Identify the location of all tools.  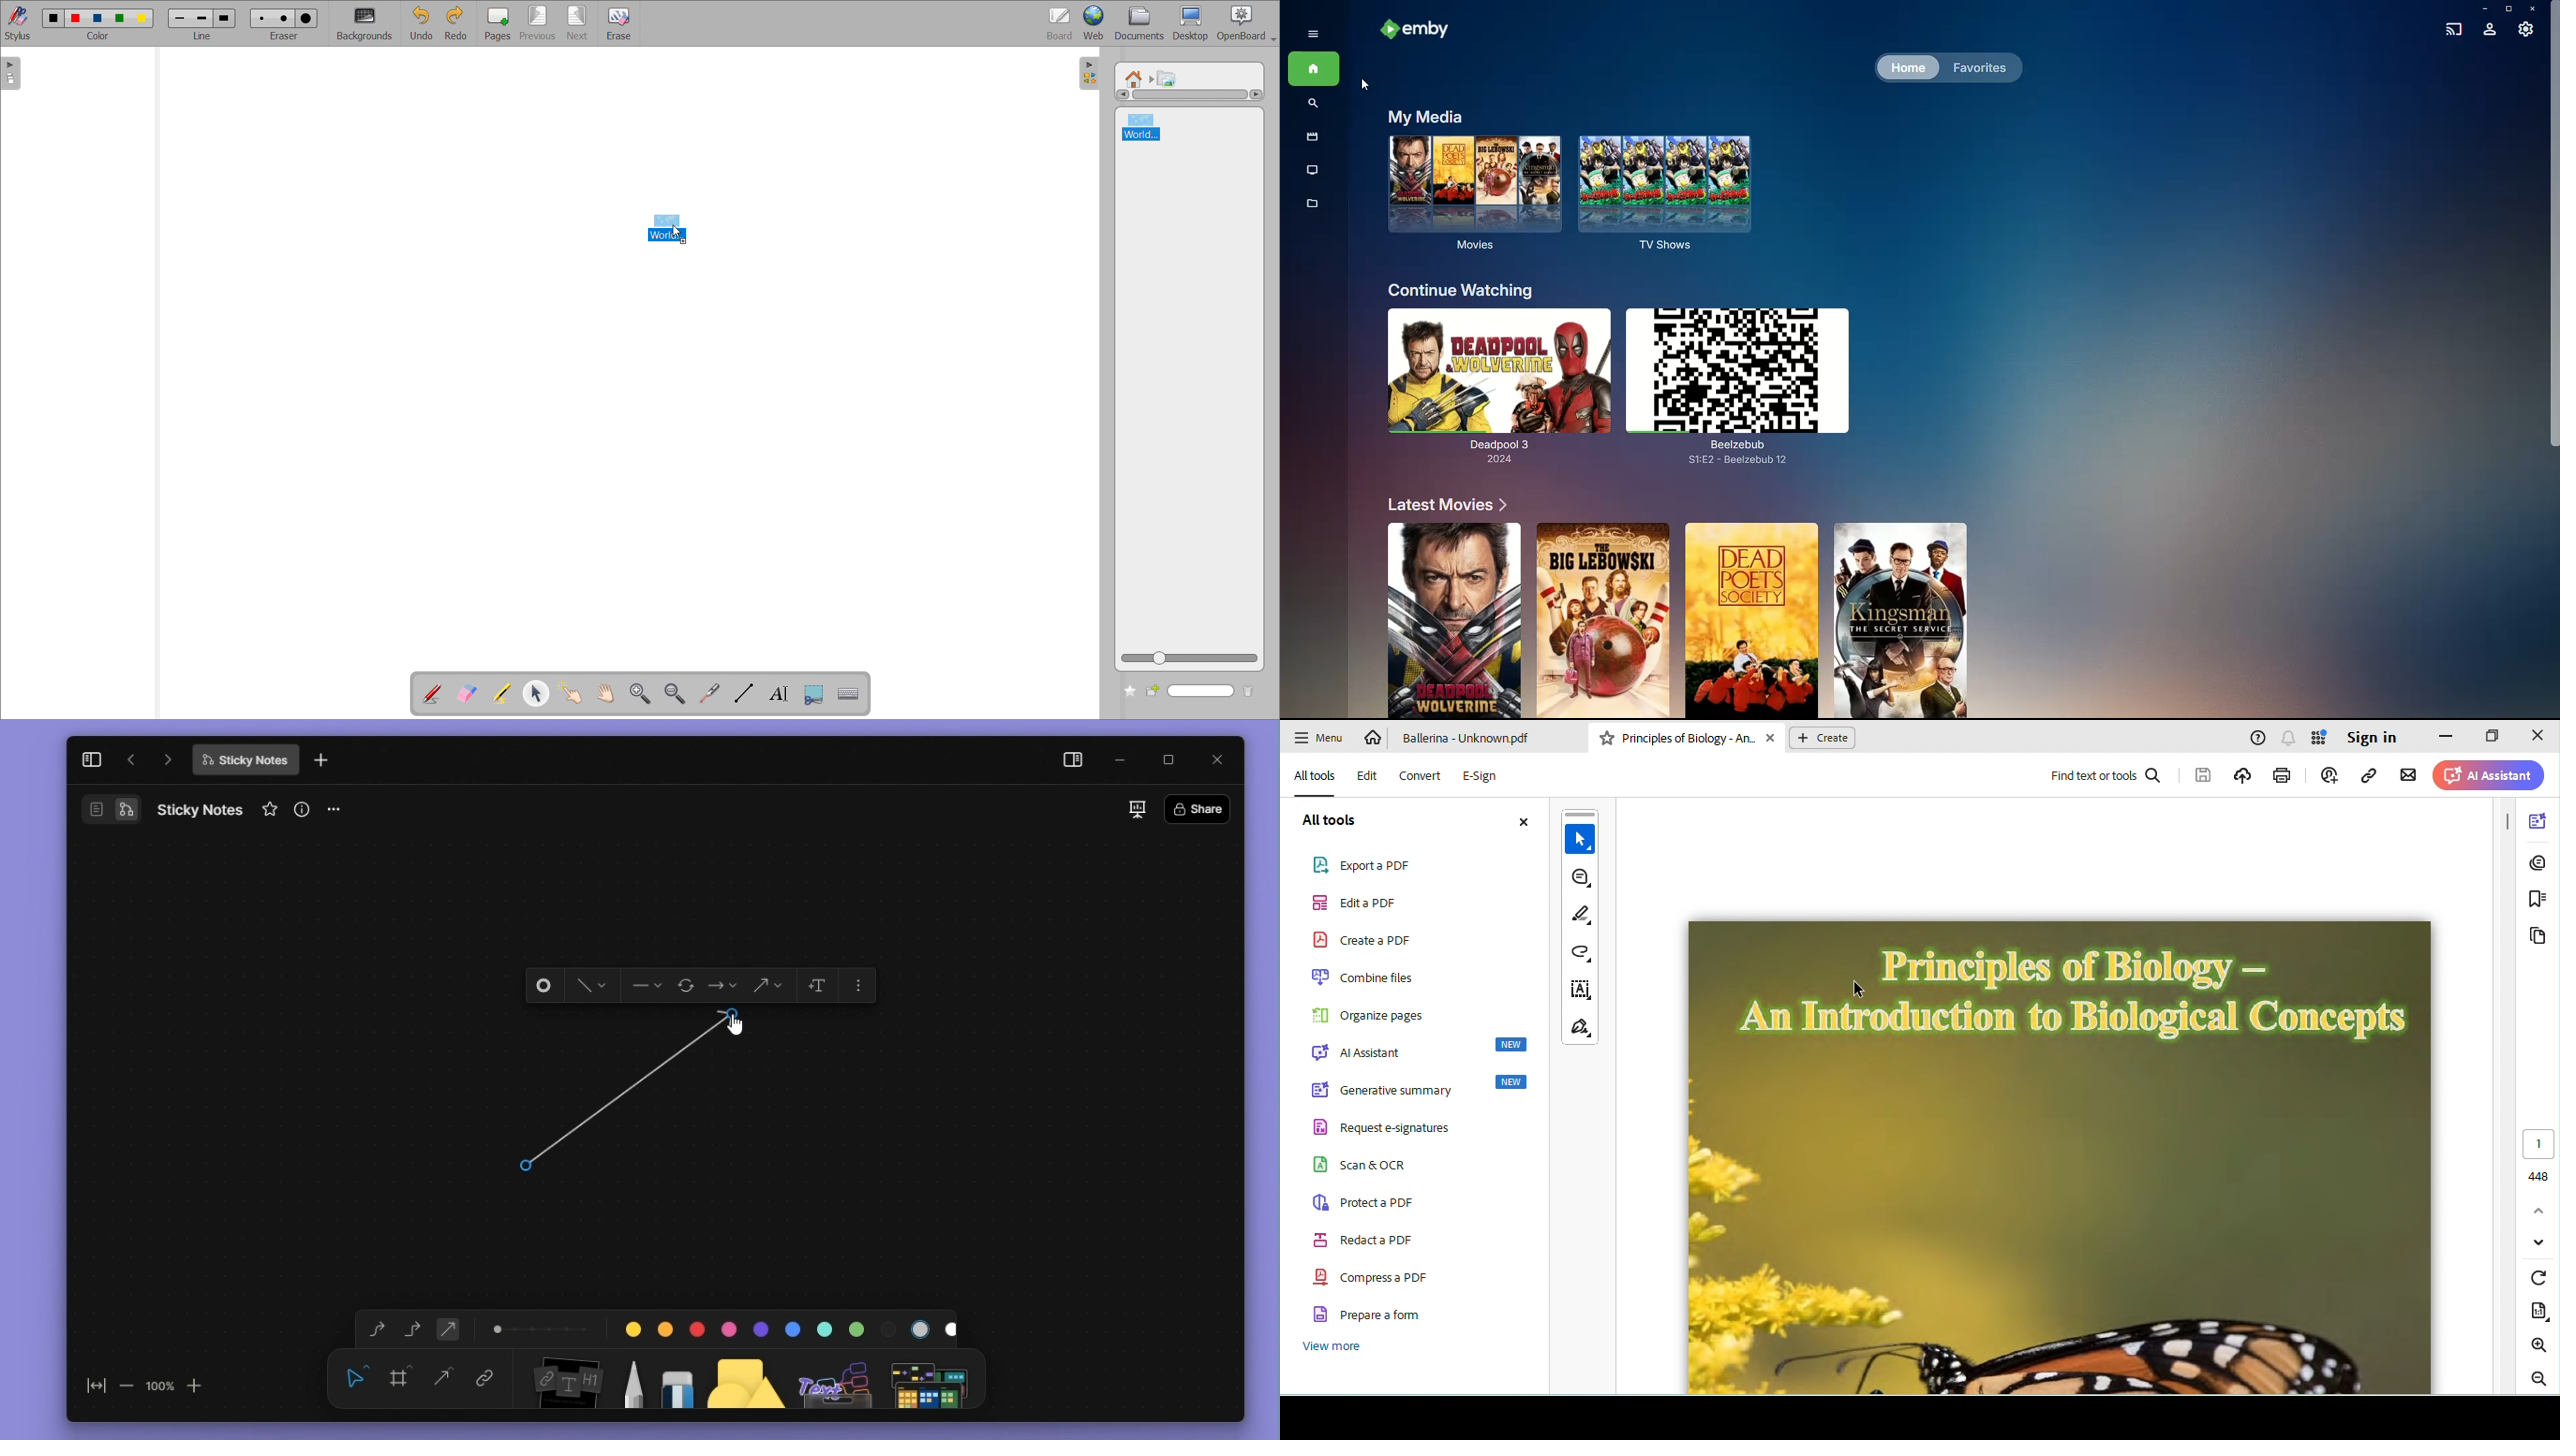
(1331, 821).